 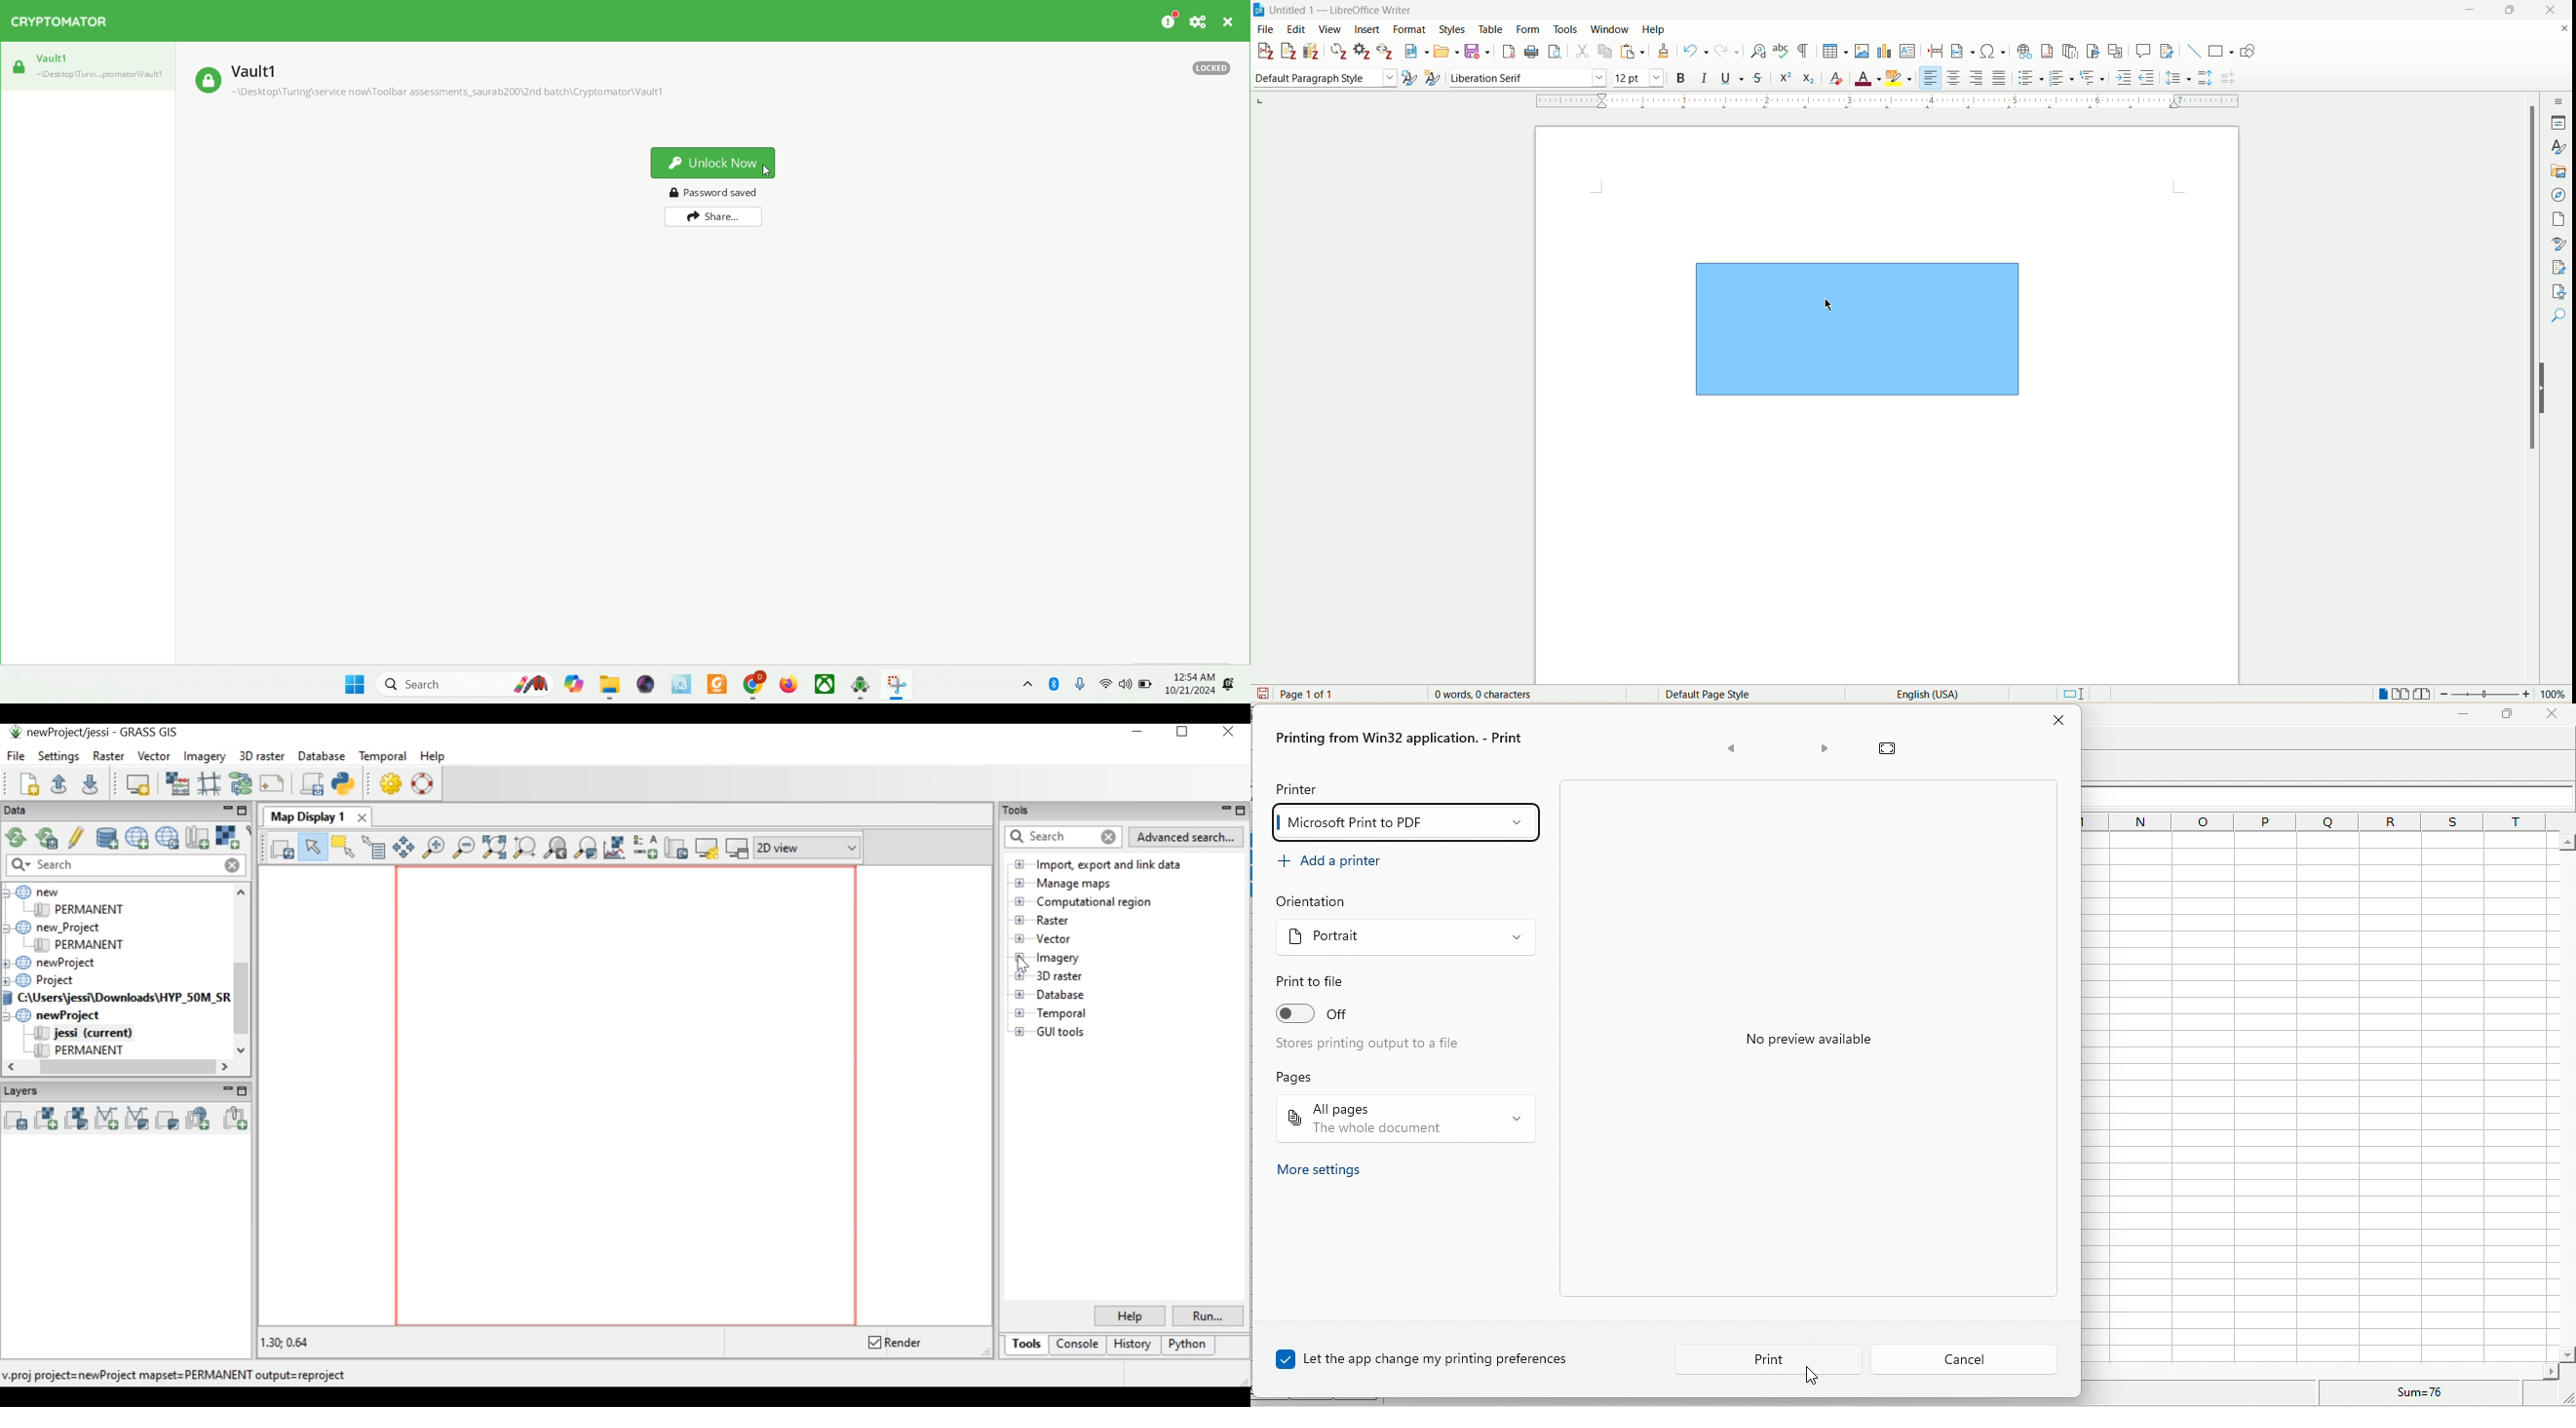 What do you see at coordinates (2075, 695) in the screenshot?
I see `standard selection` at bounding box center [2075, 695].